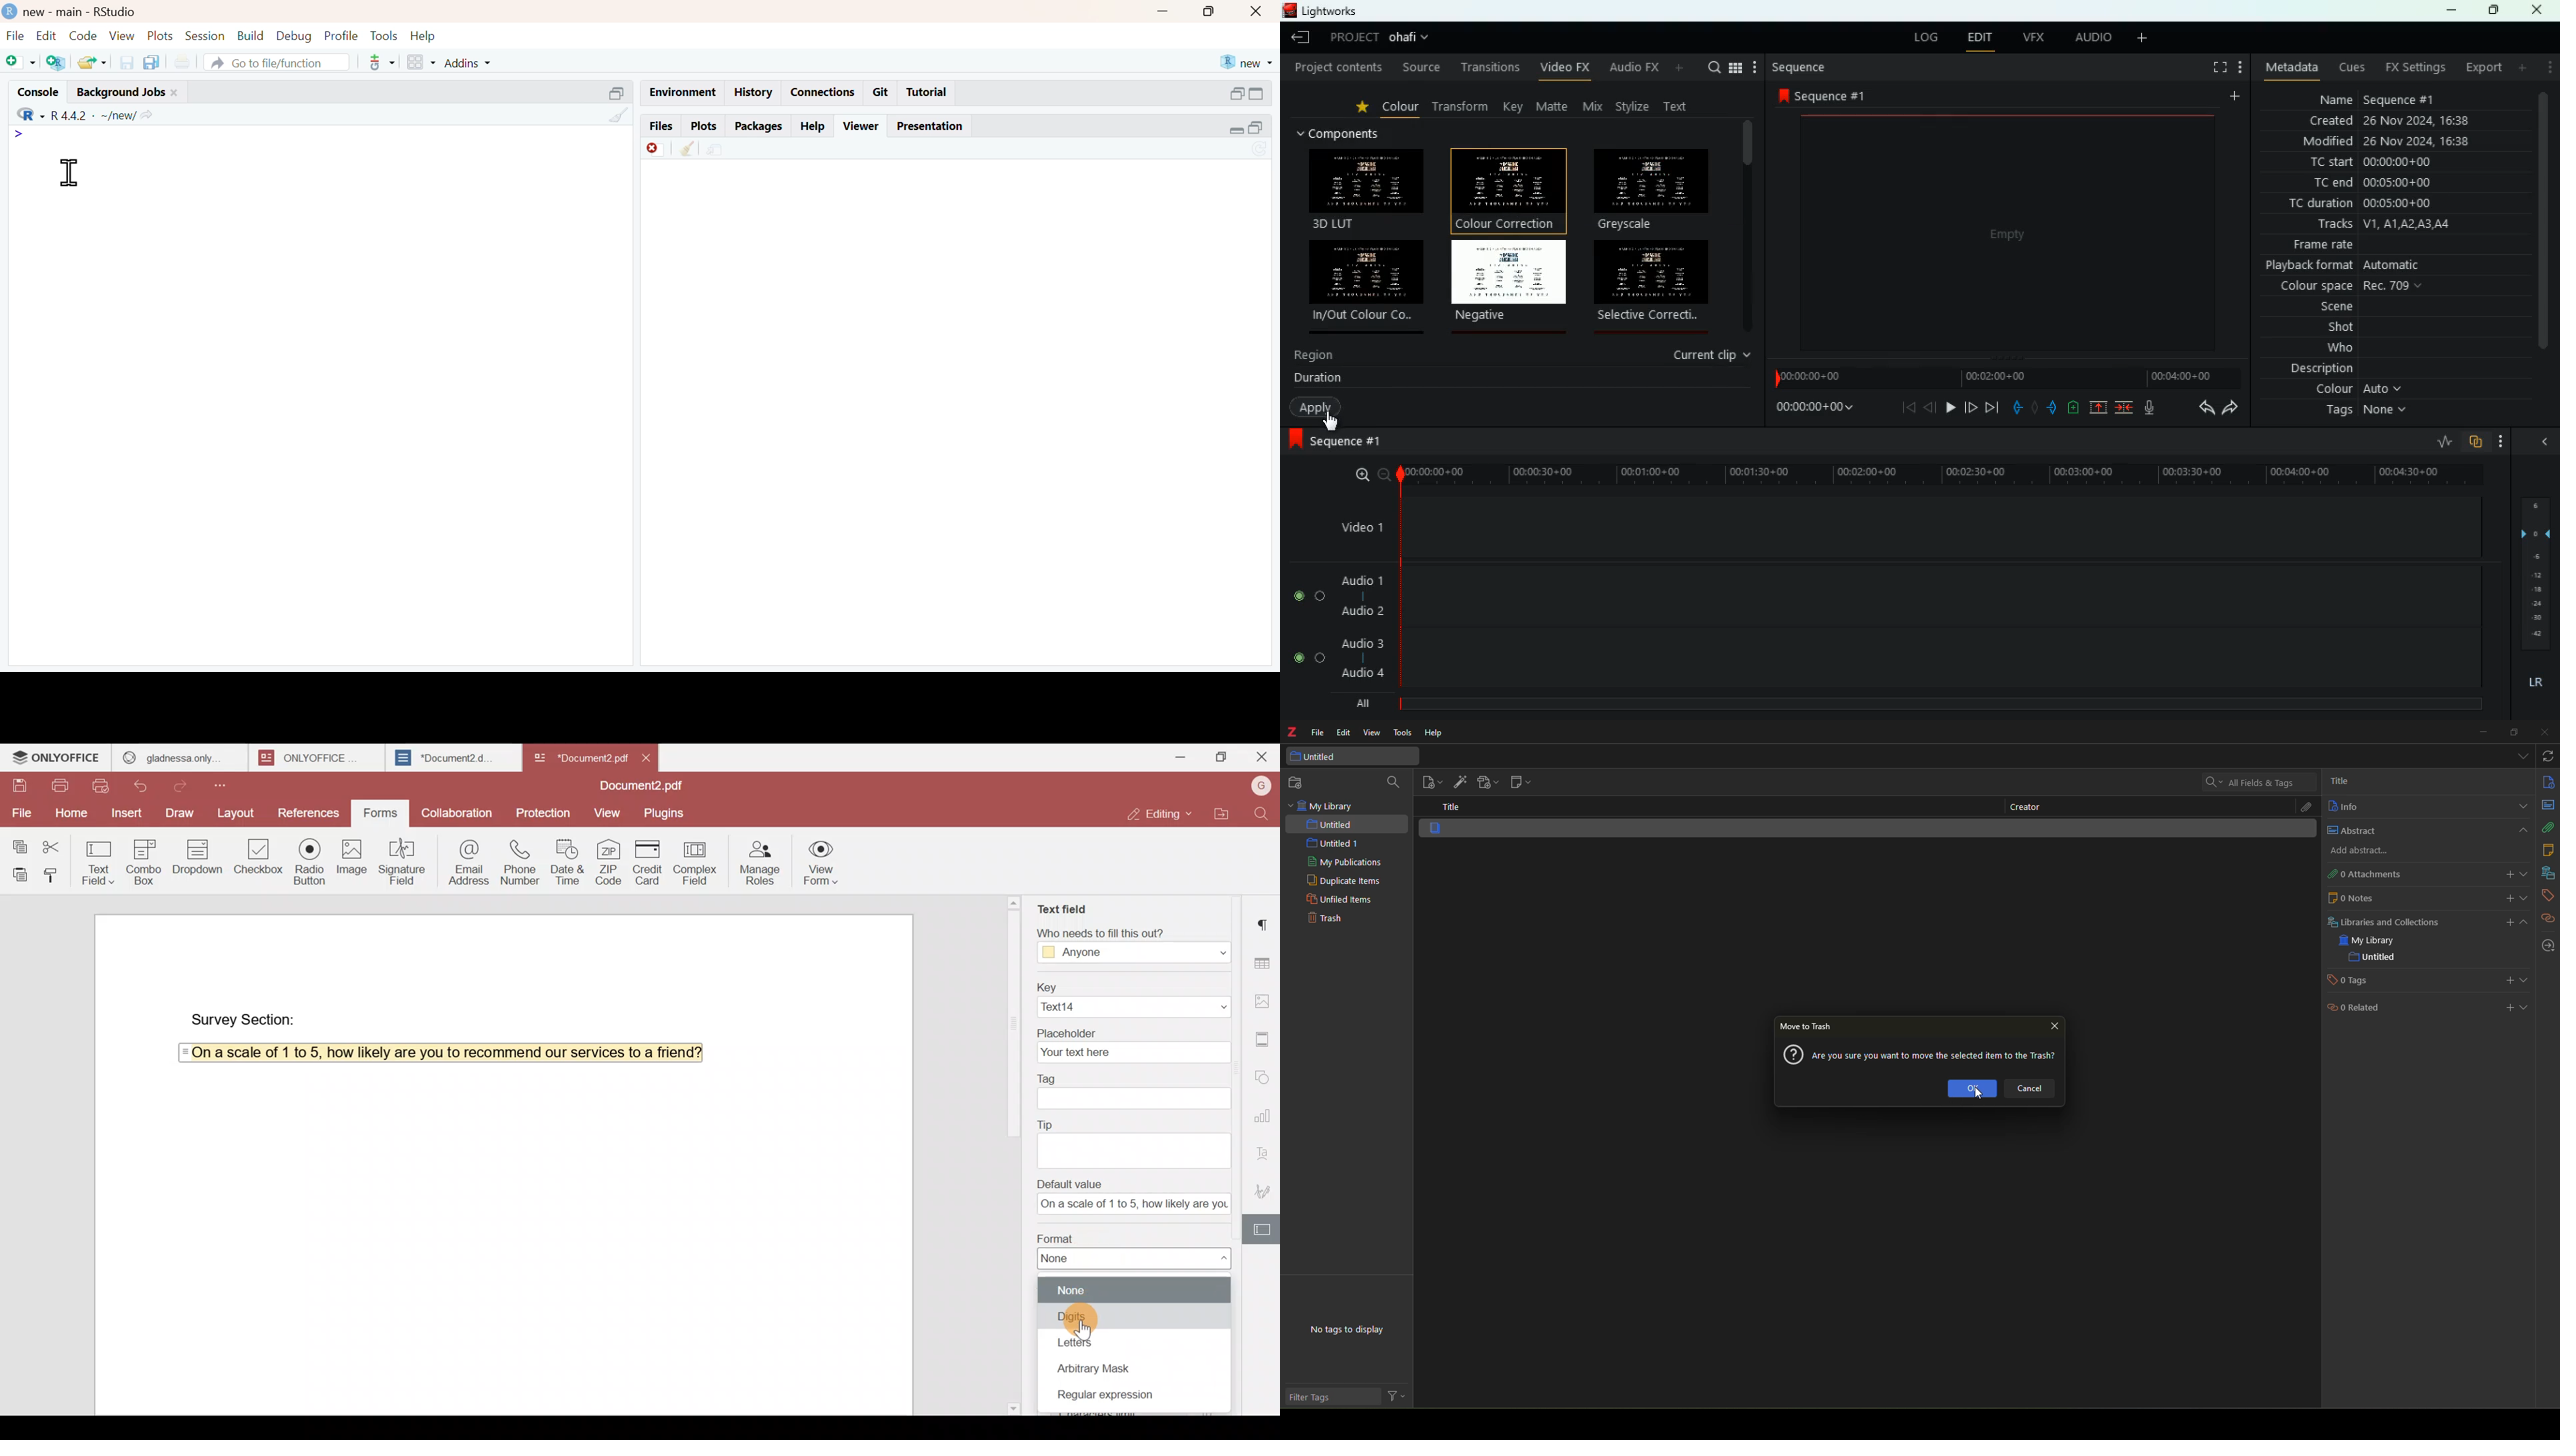 The height and width of the screenshot is (1456, 2576). Describe the element at coordinates (422, 35) in the screenshot. I see `help` at that location.